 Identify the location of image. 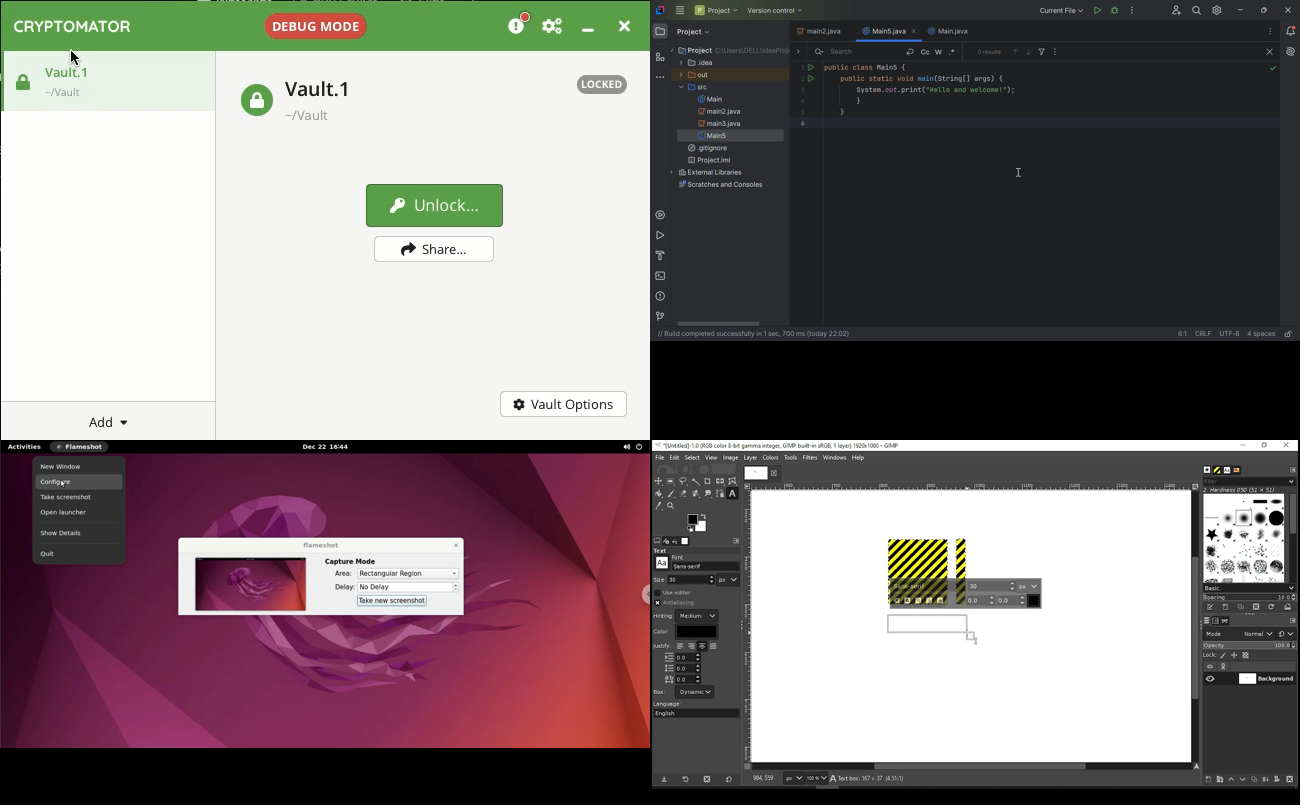
(730, 458).